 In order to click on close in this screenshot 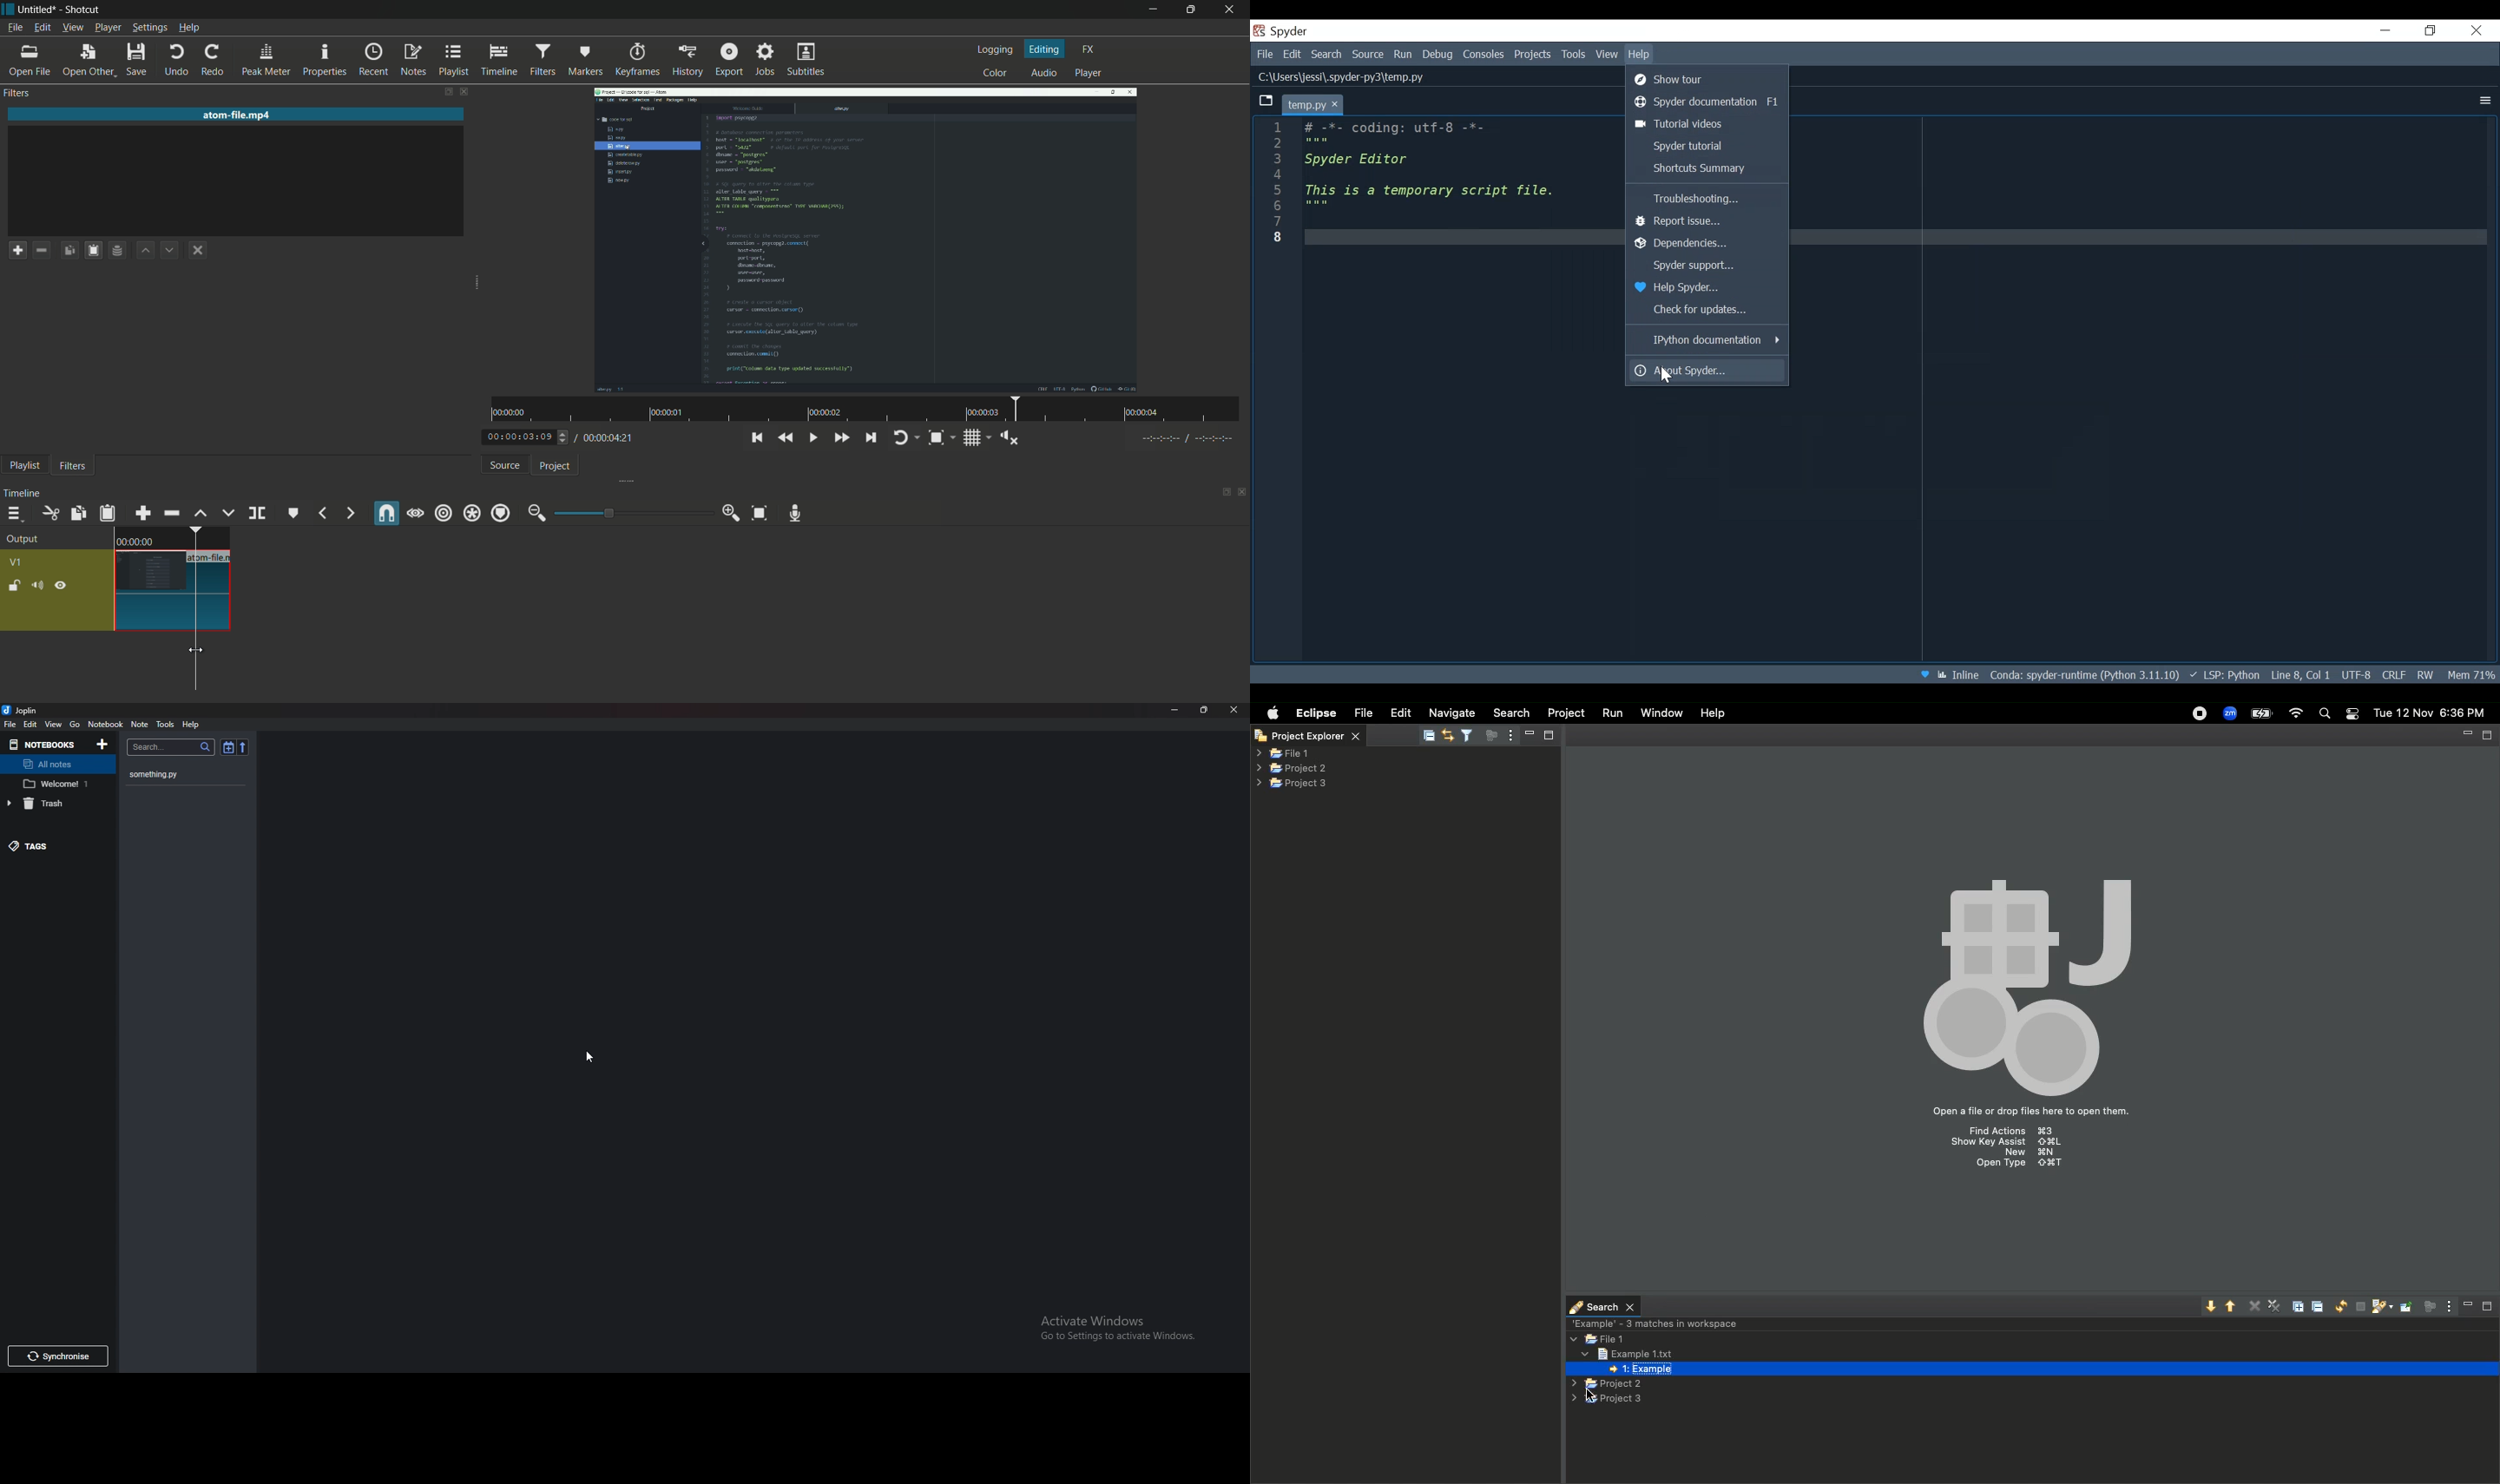, I will do `click(1233, 710)`.